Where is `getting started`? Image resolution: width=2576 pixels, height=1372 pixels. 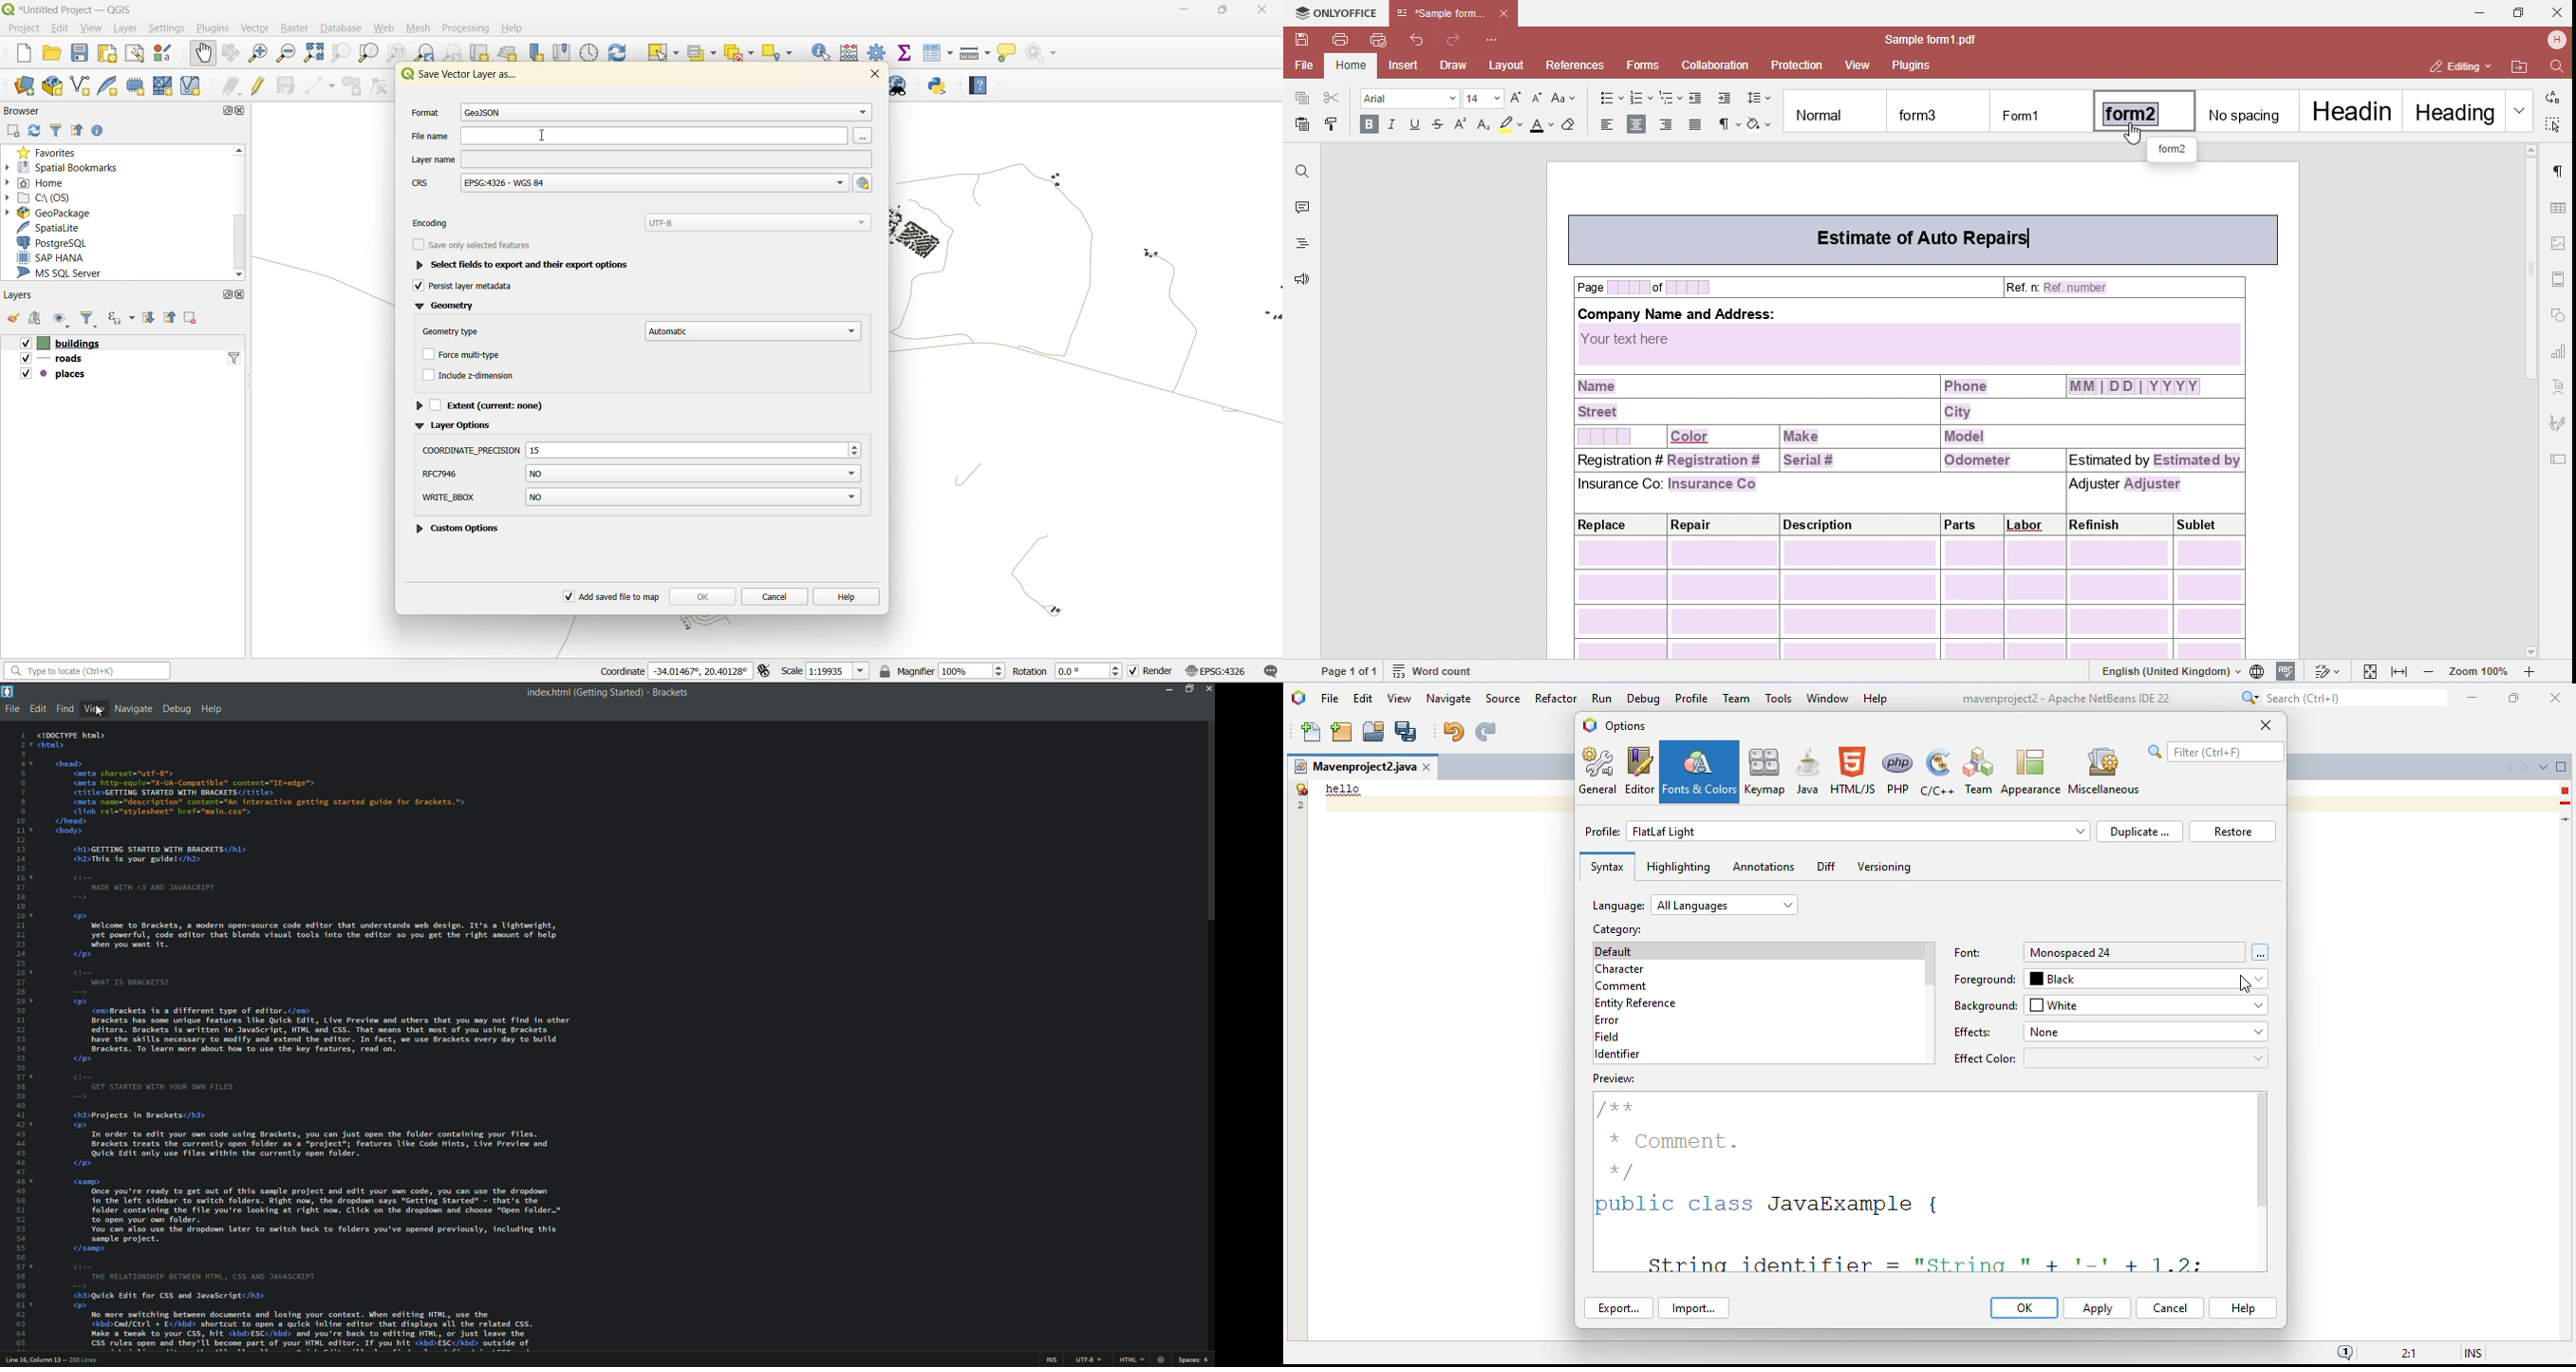 getting started is located at coordinates (608, 693).